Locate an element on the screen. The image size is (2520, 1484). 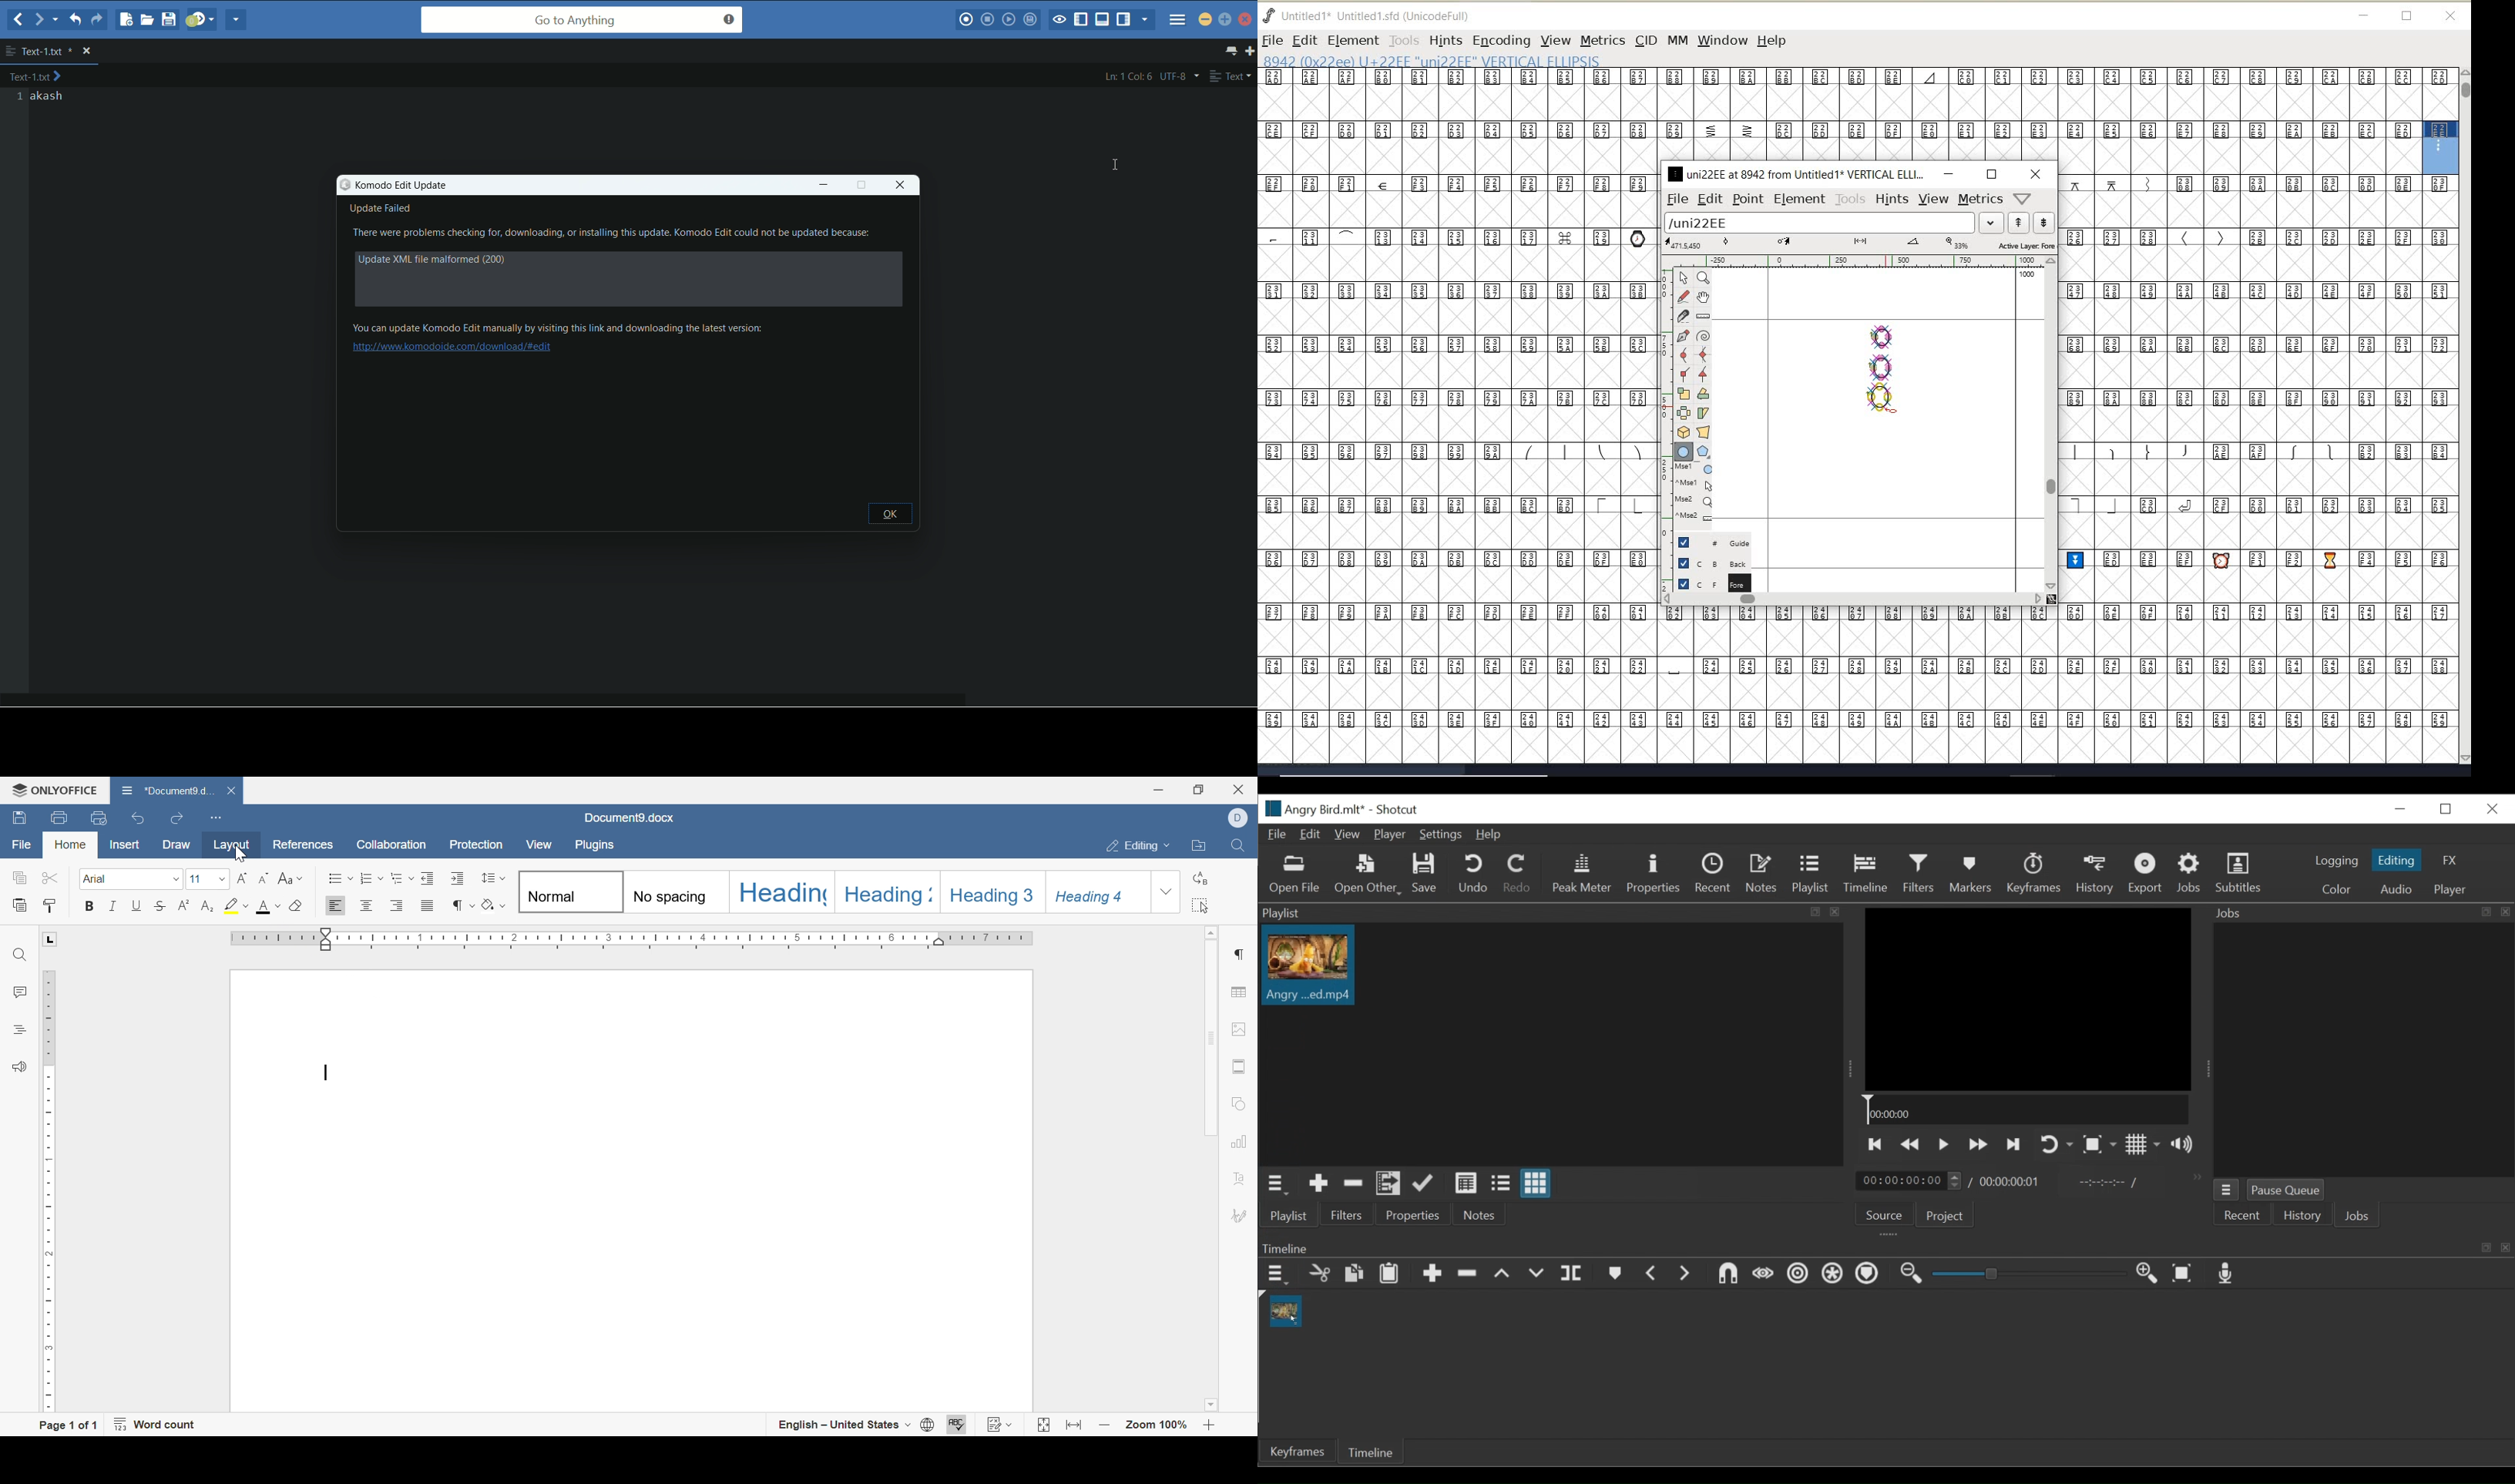
forward is located at coordinates (39, 20).